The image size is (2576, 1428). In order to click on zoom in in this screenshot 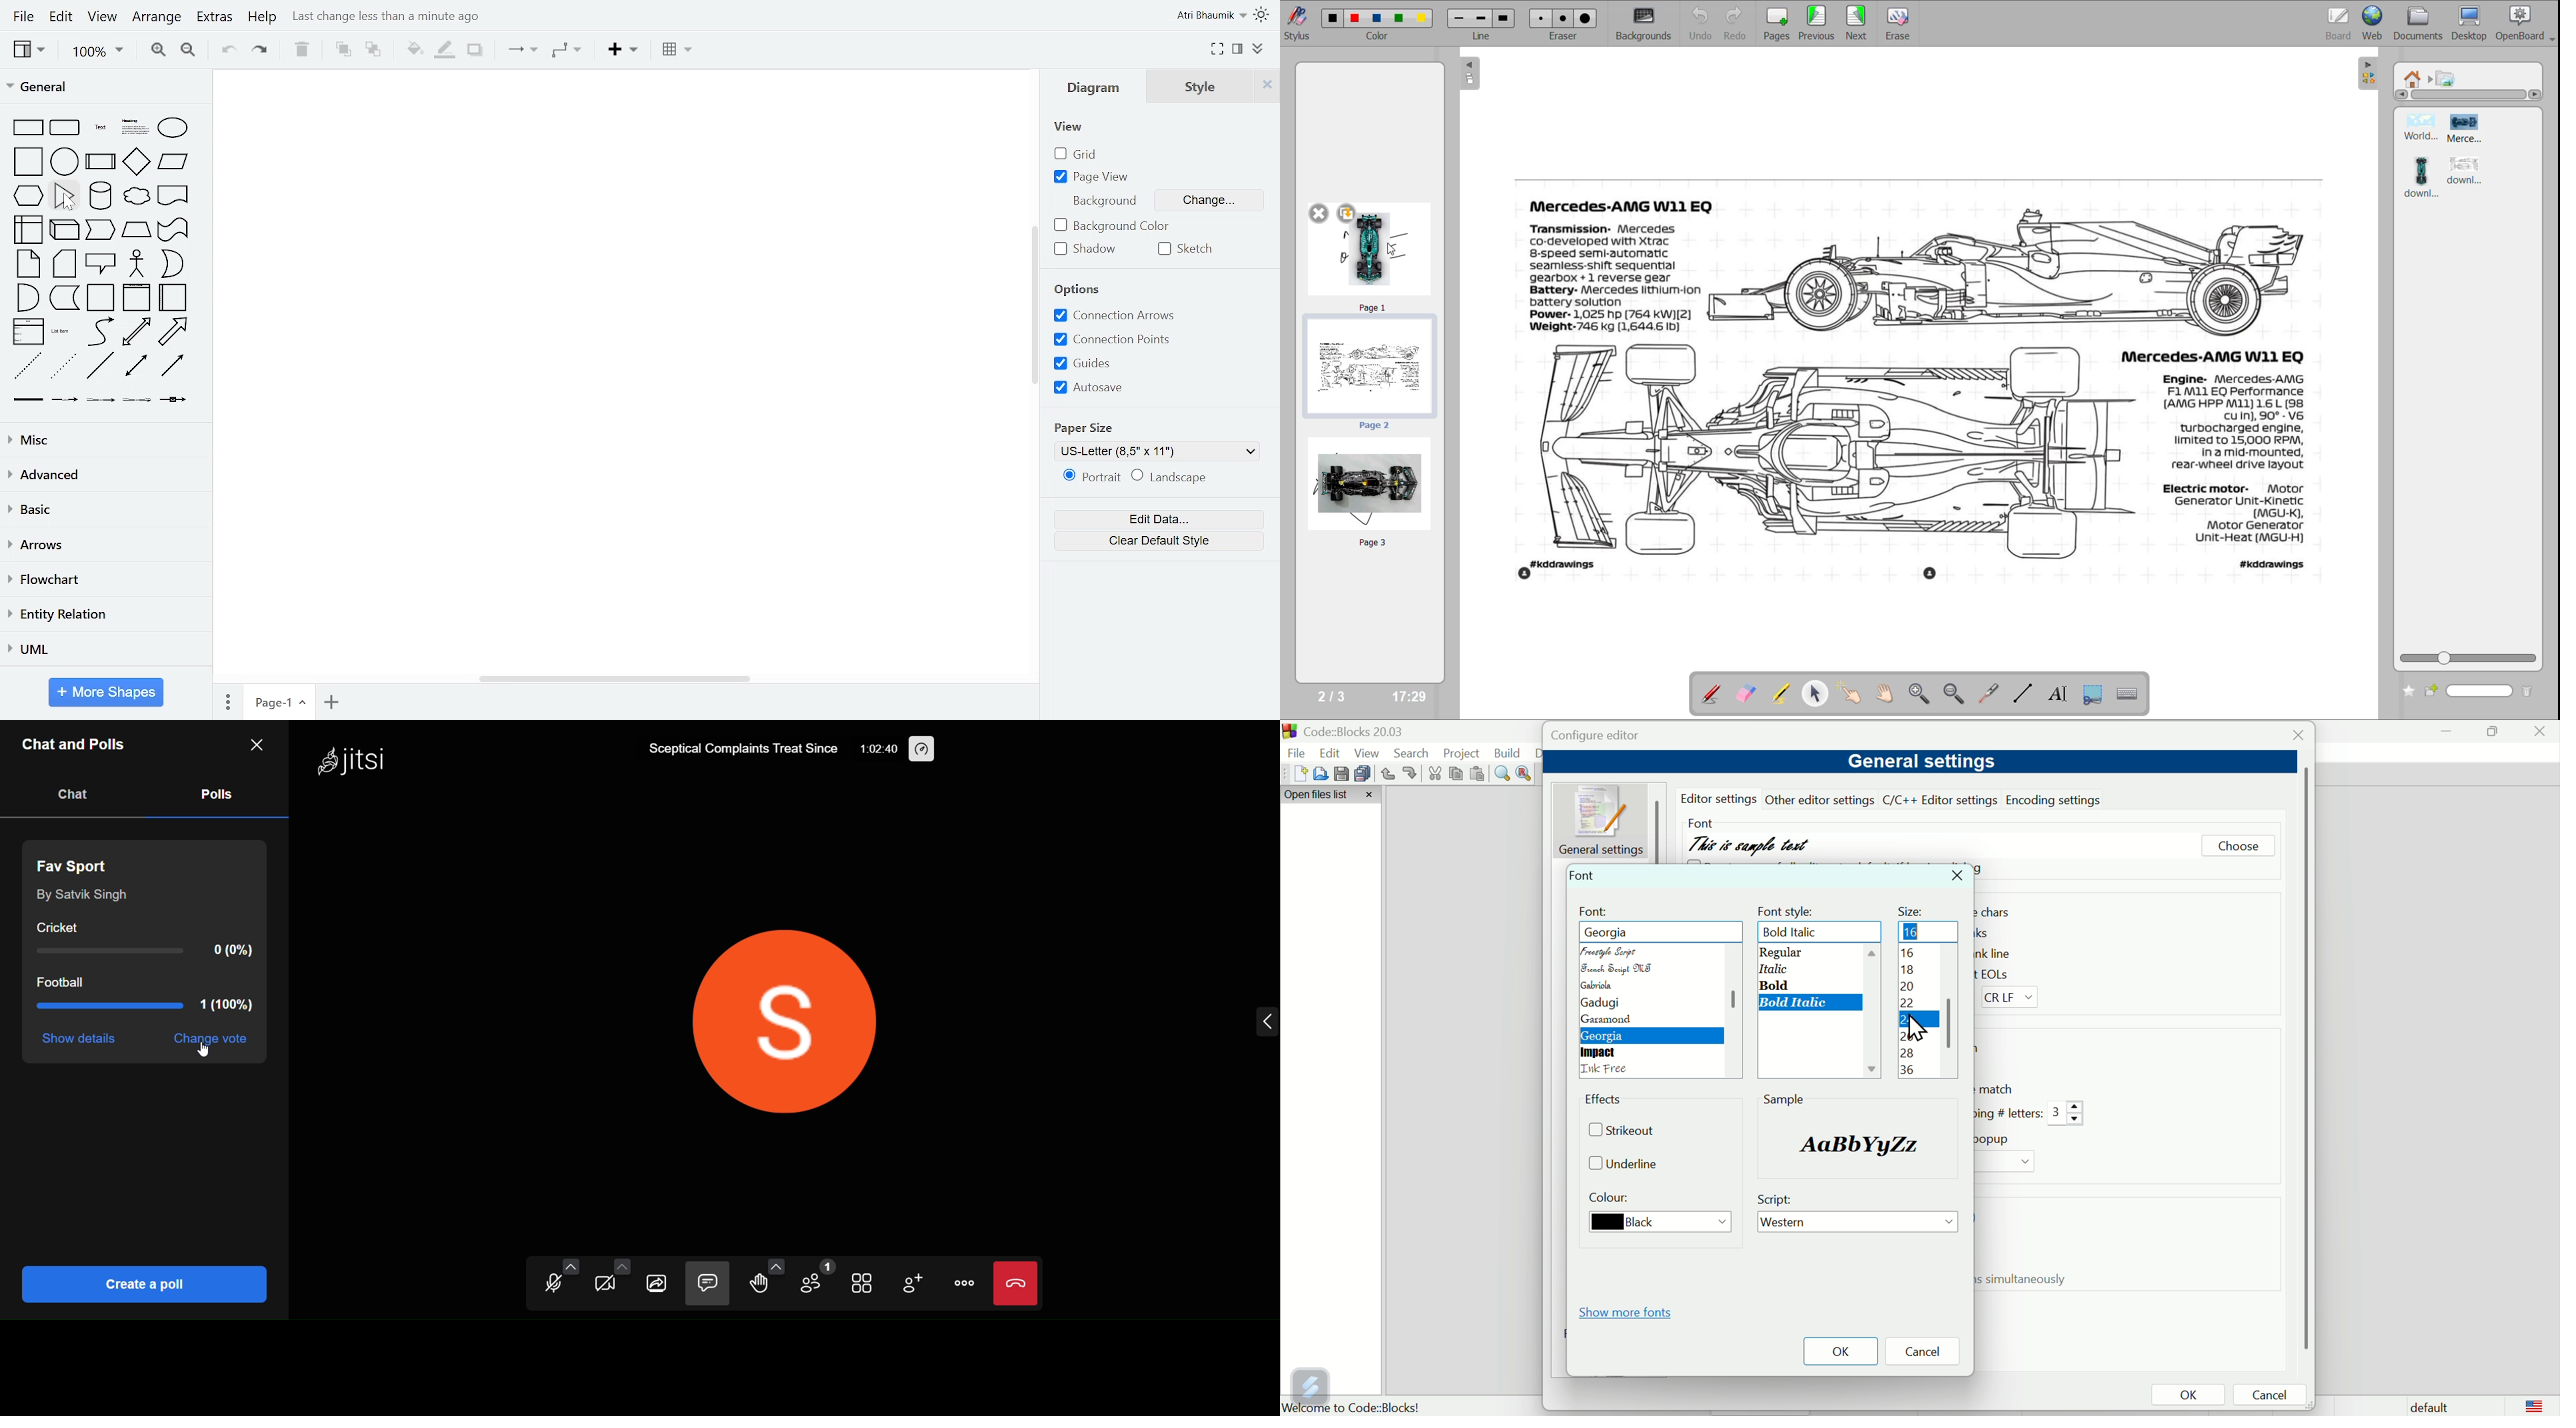, I will do `click(160, 51)`.